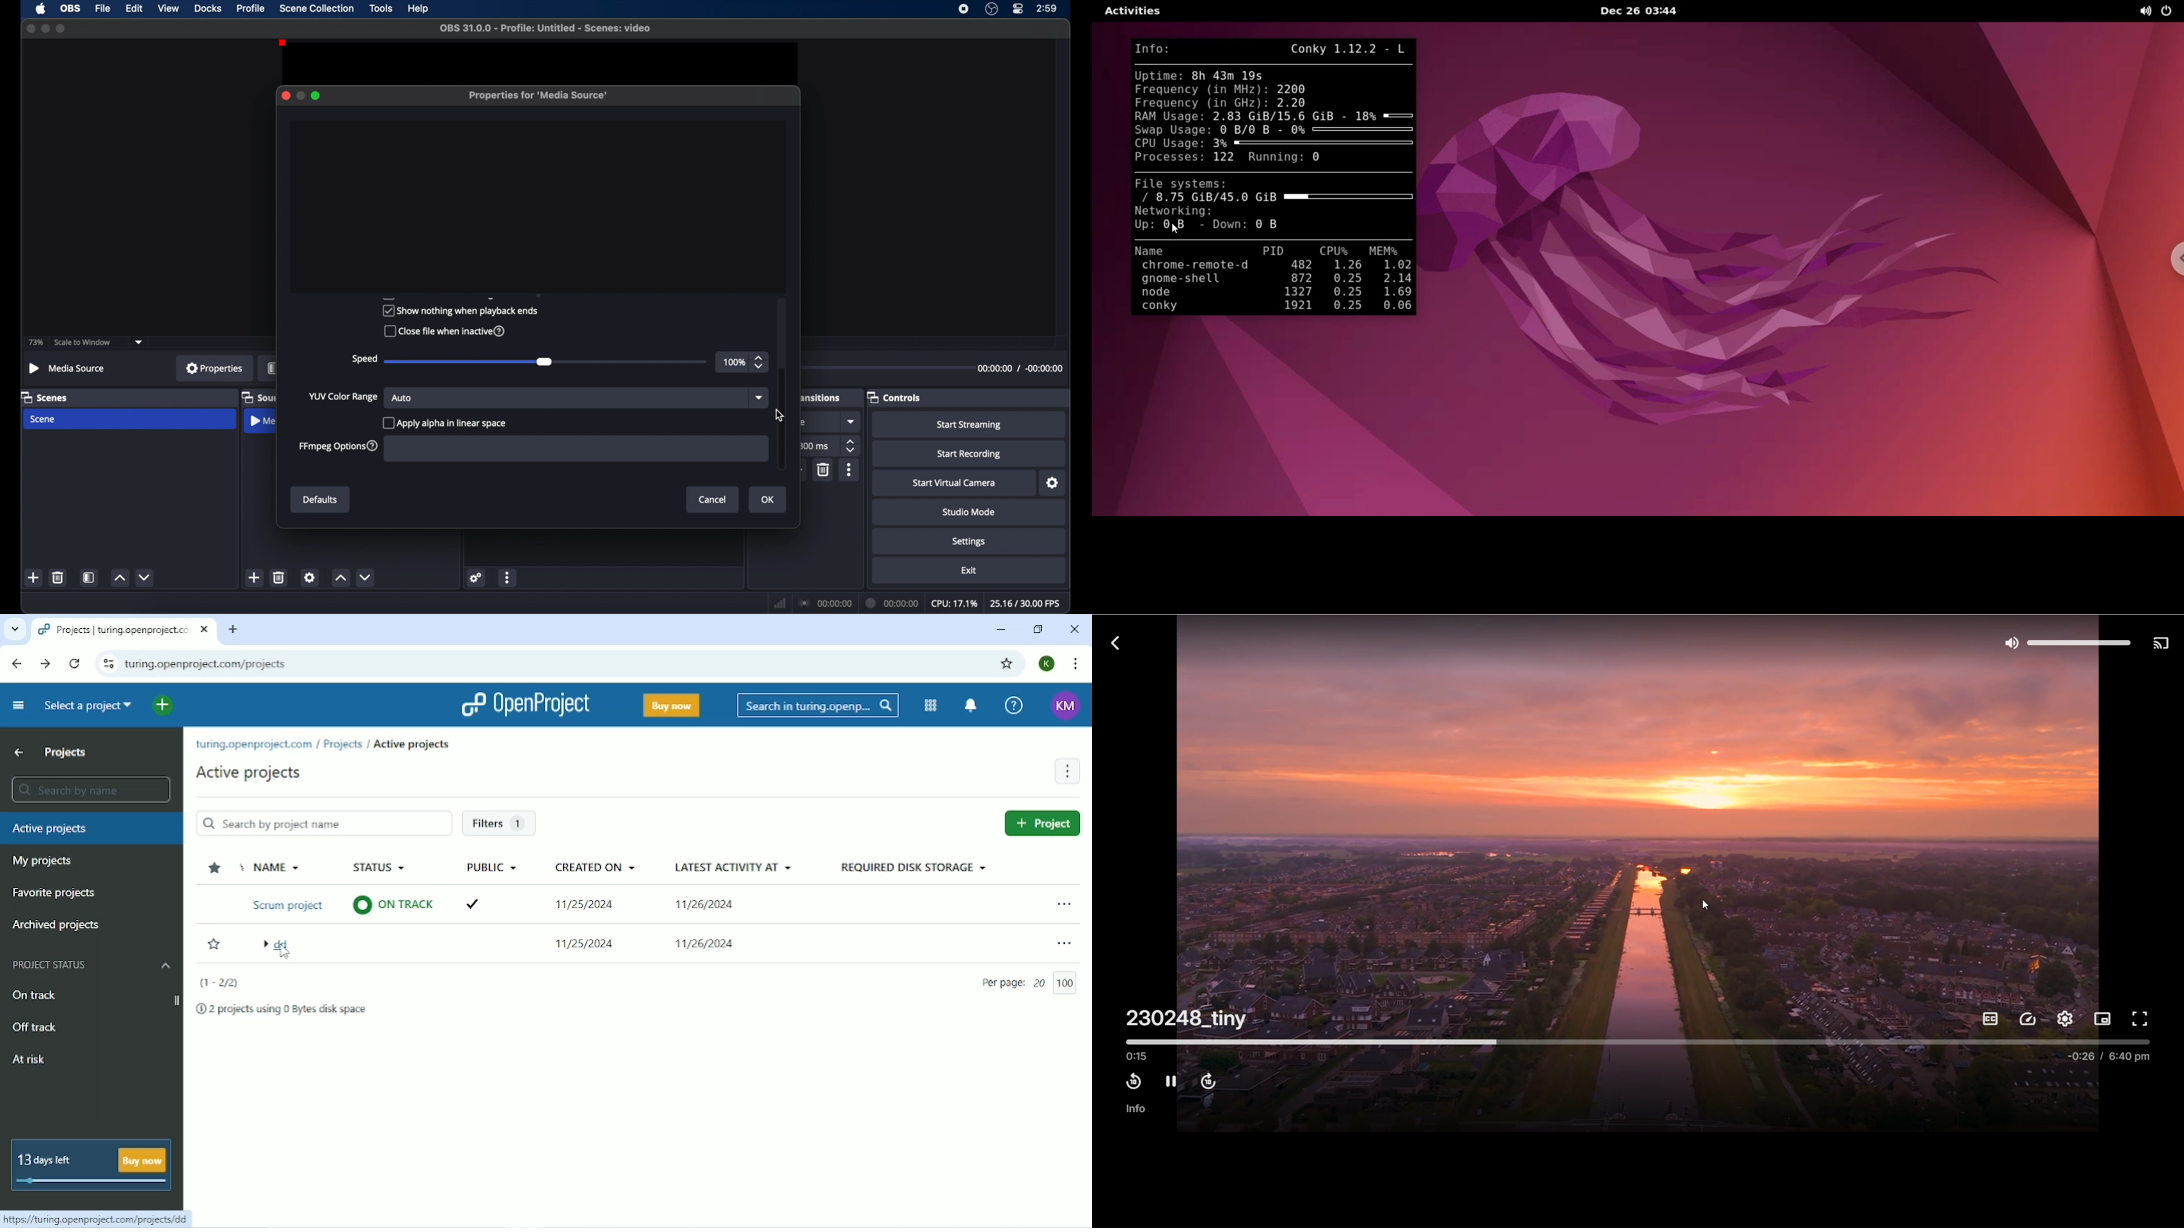 This screenshot has width=2184, height=1232. I want to click on controls, so click(894, 397).